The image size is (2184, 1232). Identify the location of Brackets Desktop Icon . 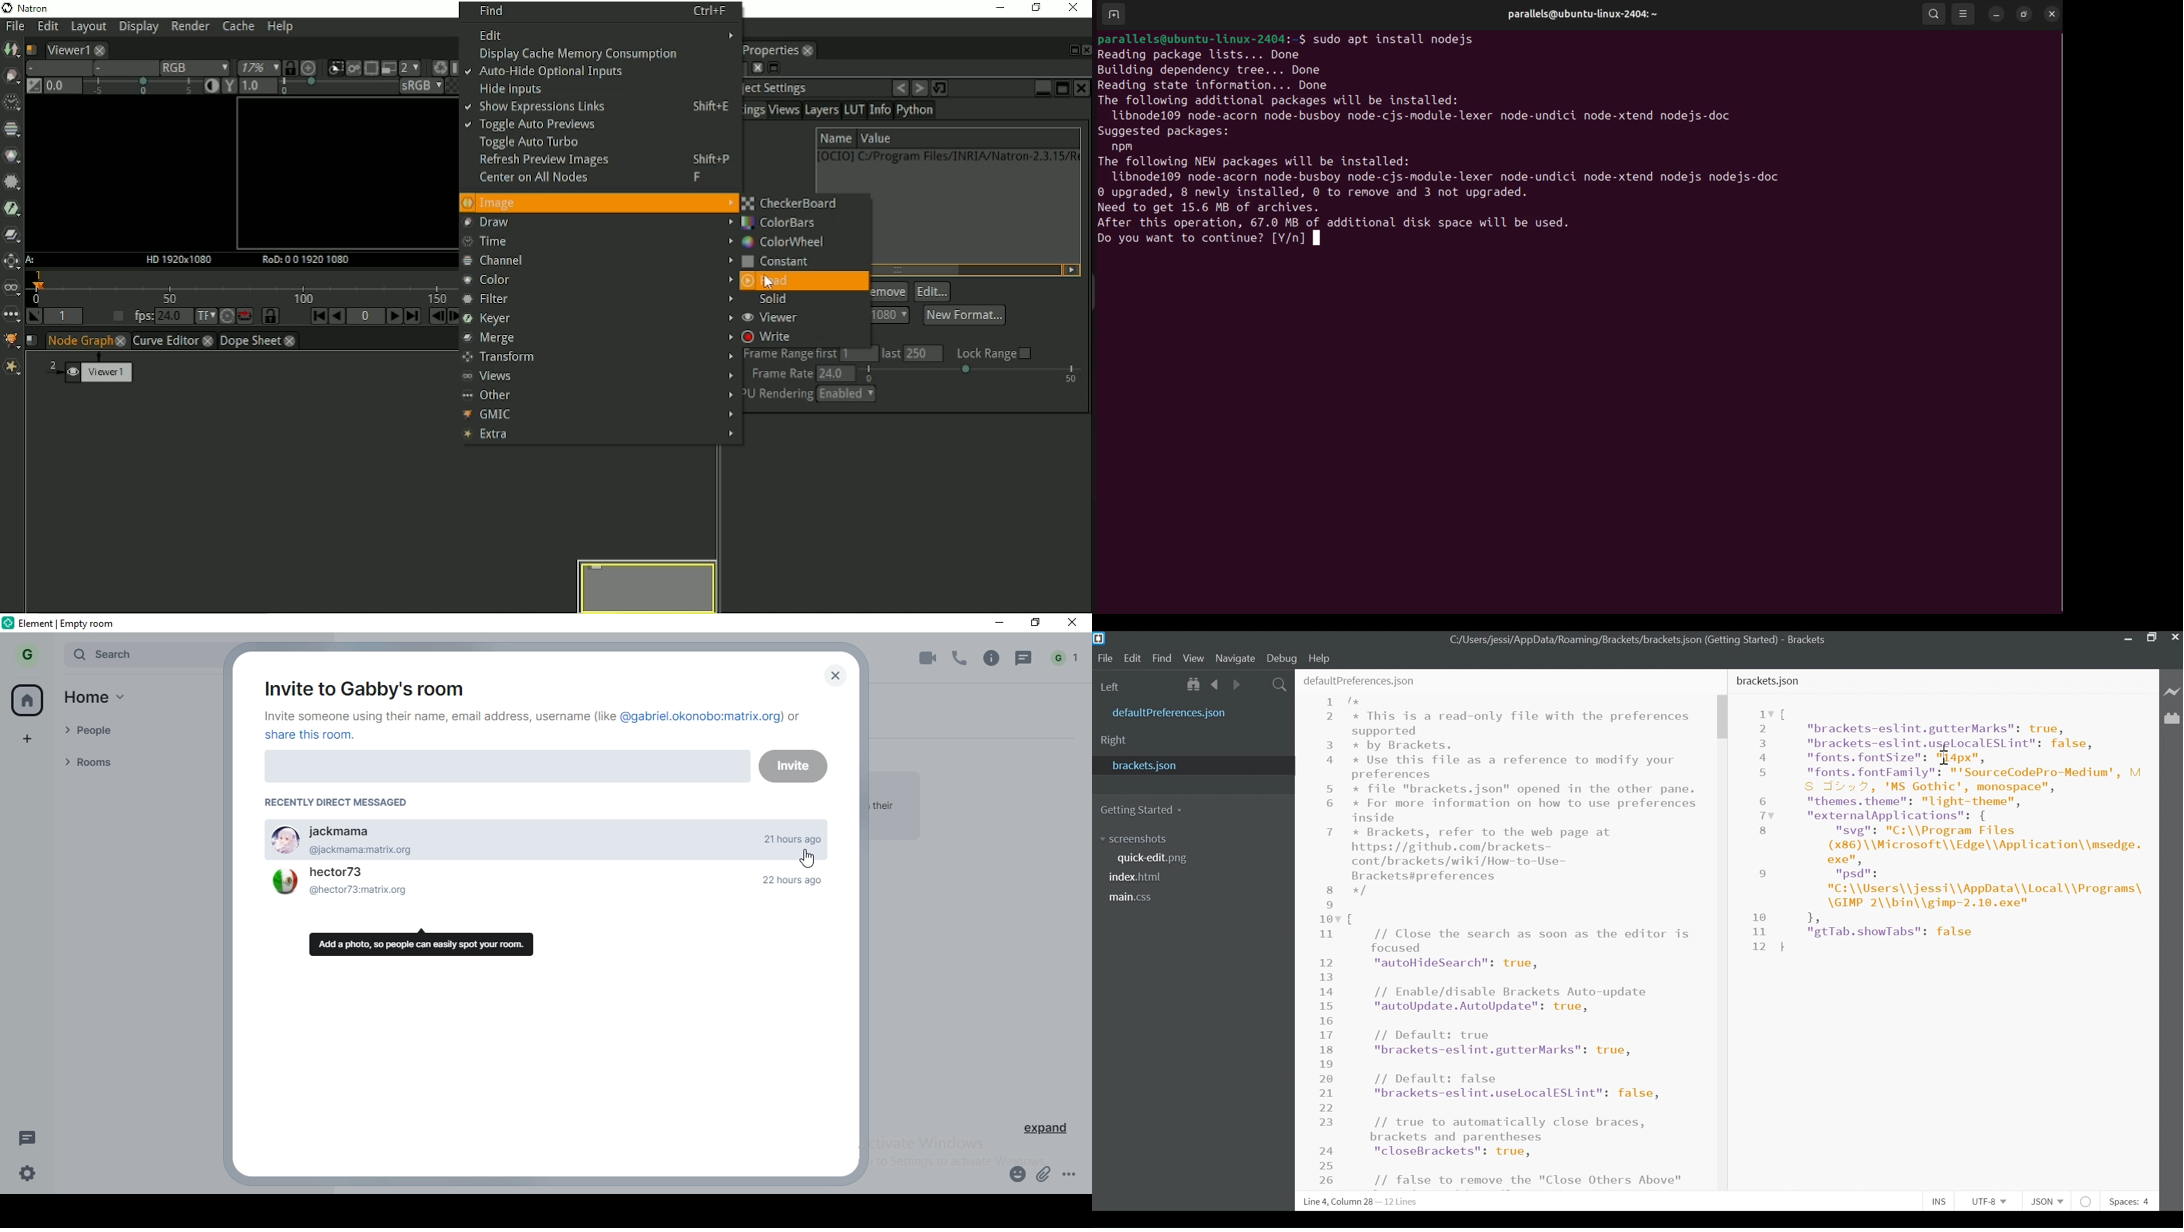
(1099, 638).